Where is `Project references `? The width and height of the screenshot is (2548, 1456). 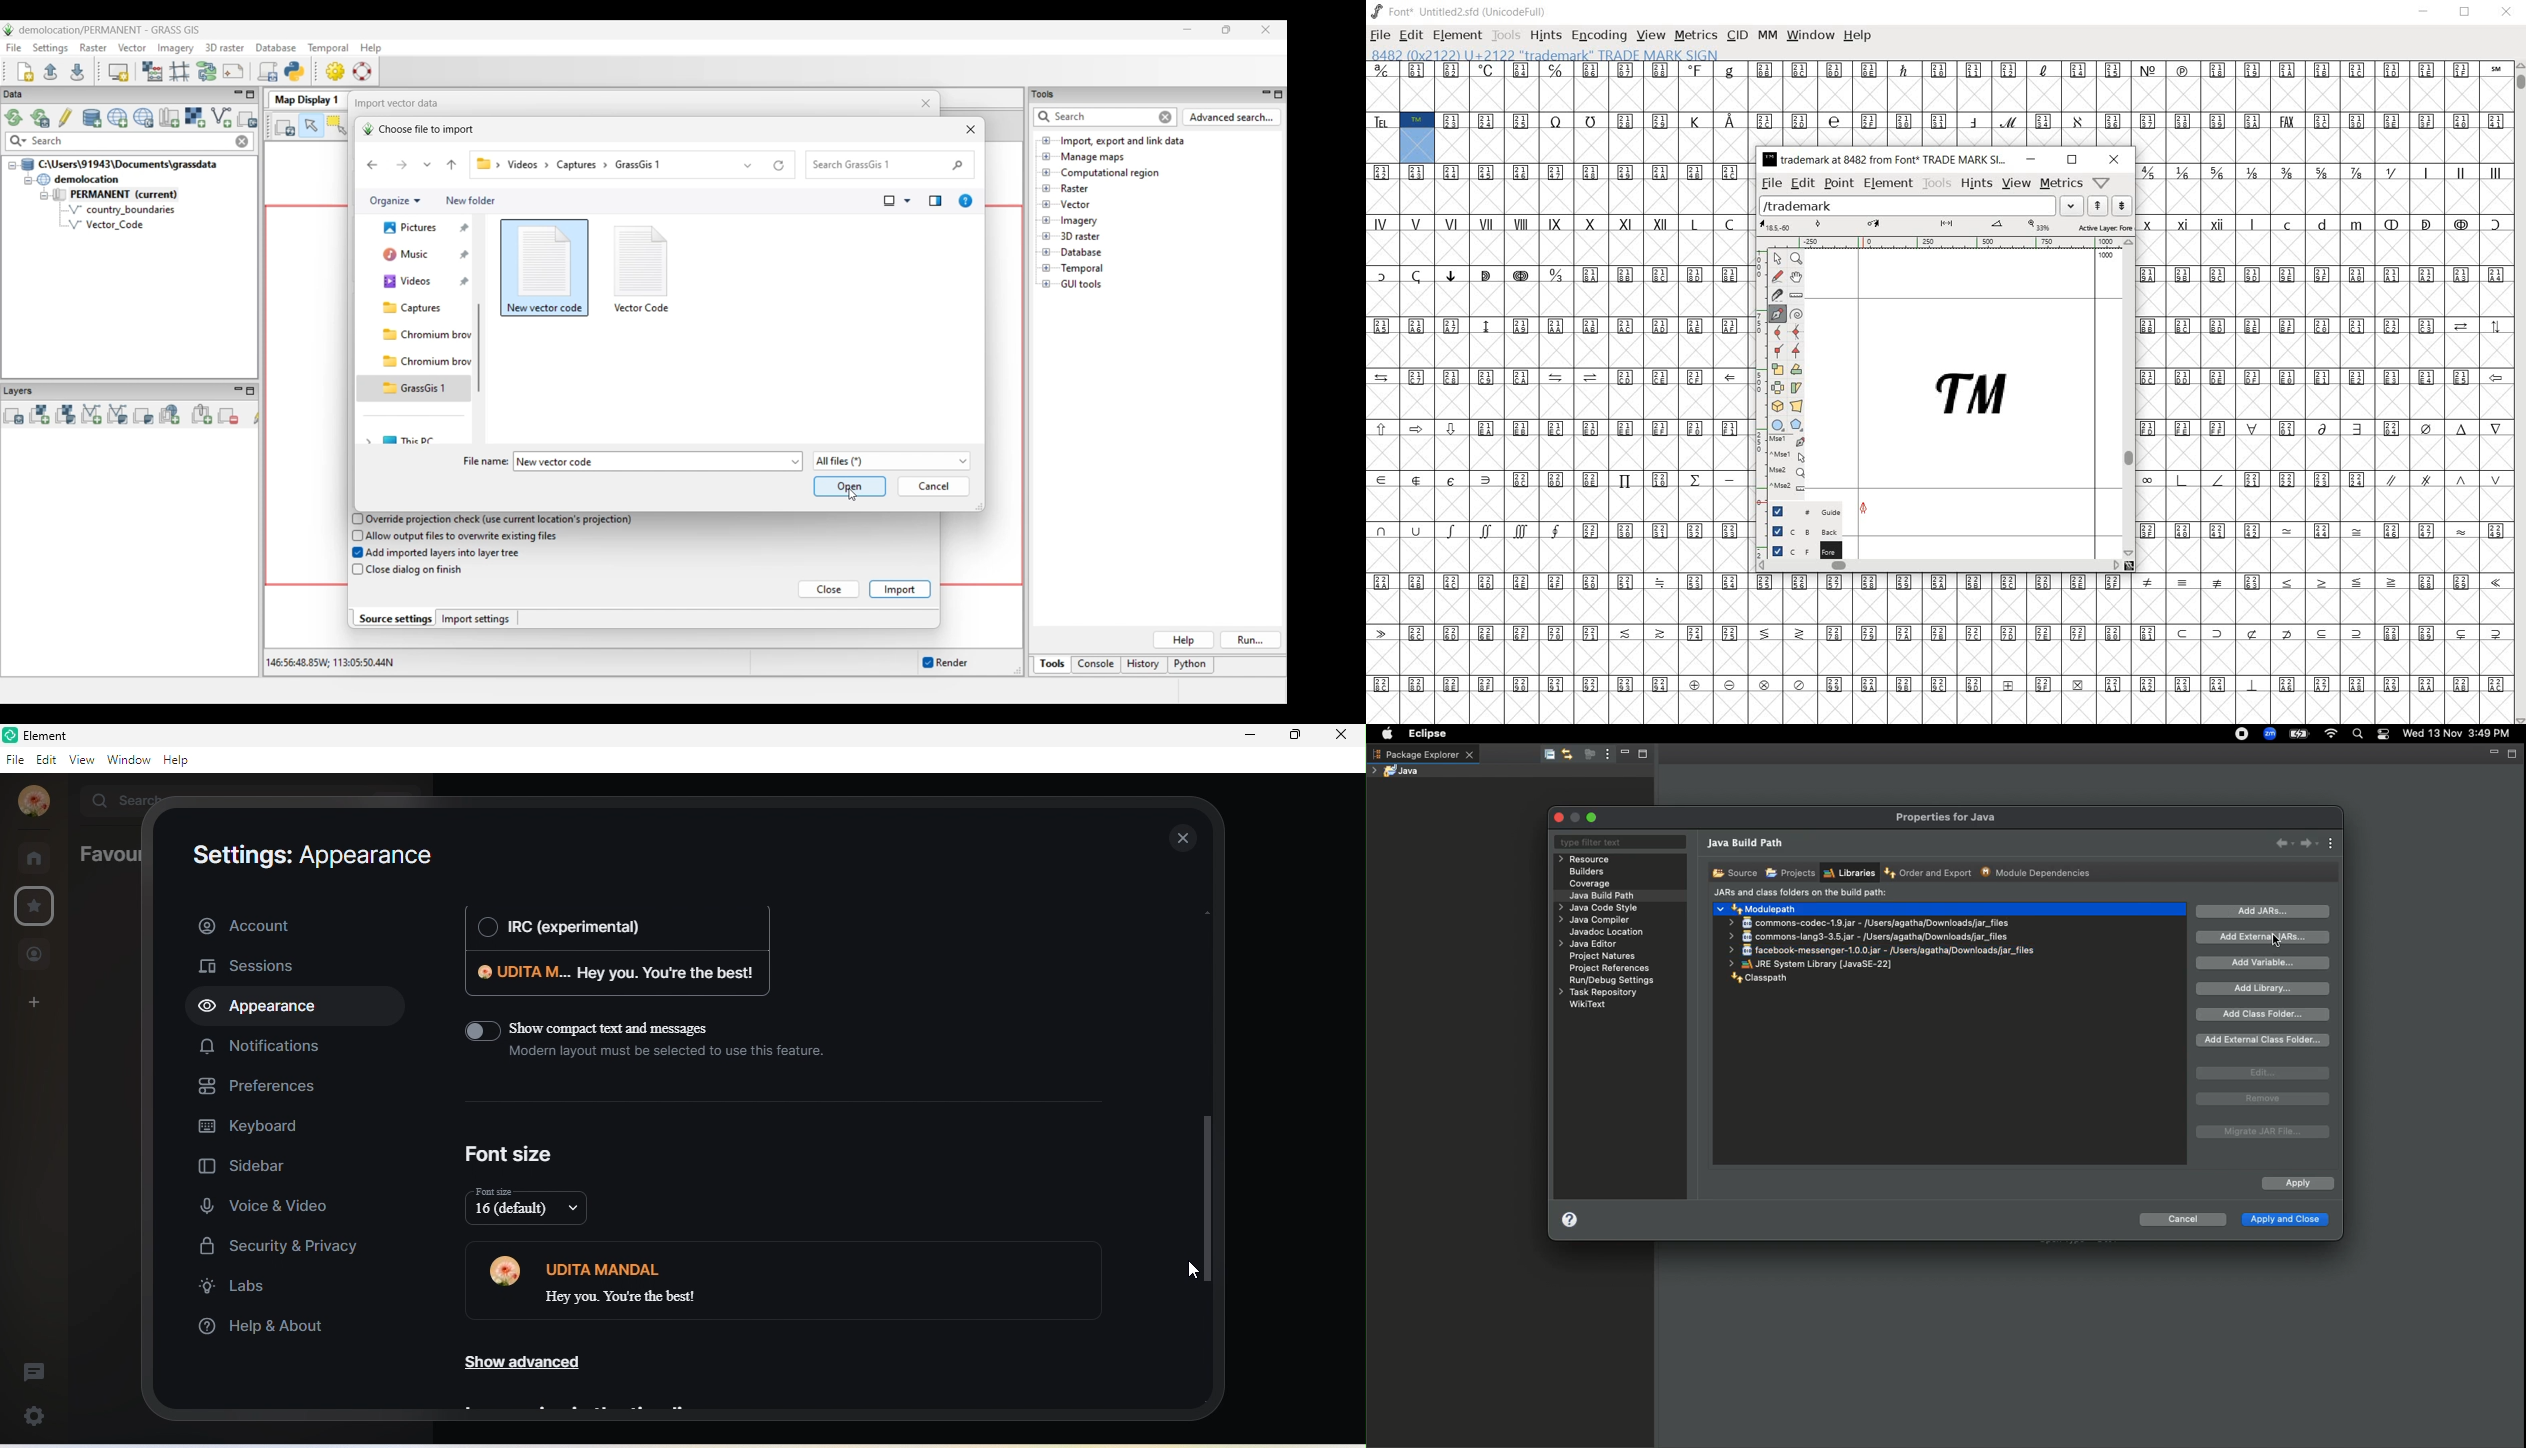
Project references  is located at coordinates (1611, 969).